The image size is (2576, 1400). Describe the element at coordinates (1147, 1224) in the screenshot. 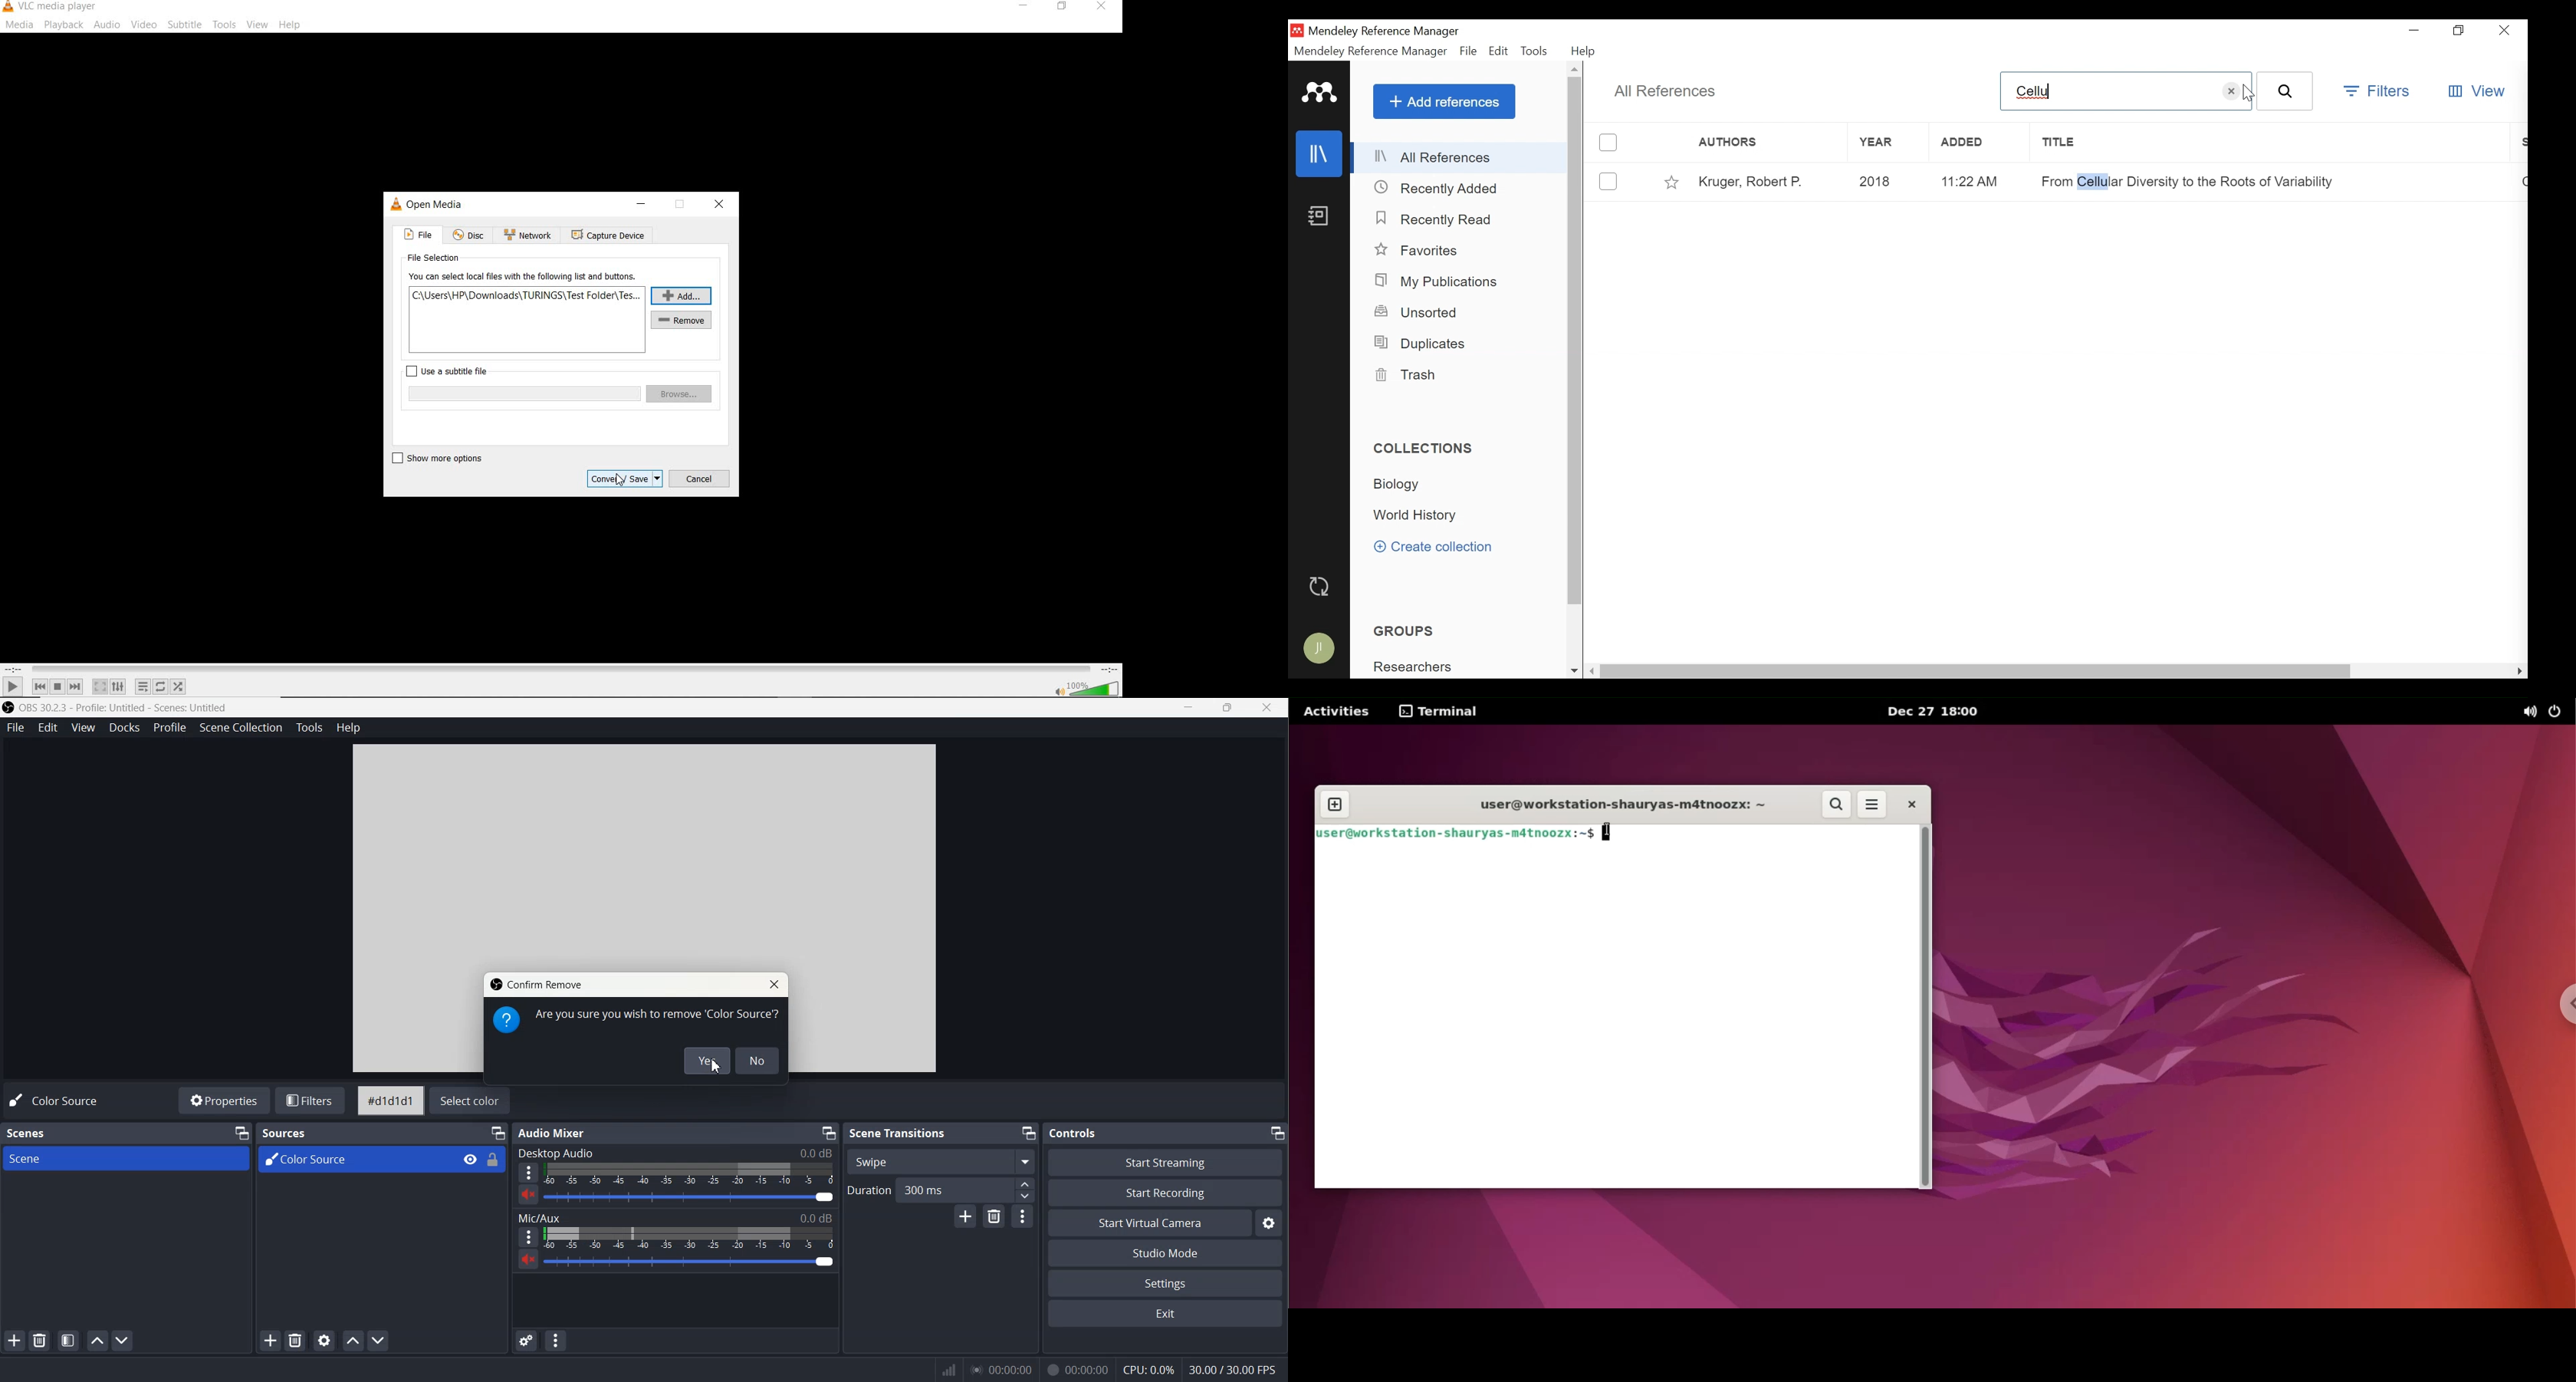

I see `Start Virtual Camera` at that location.